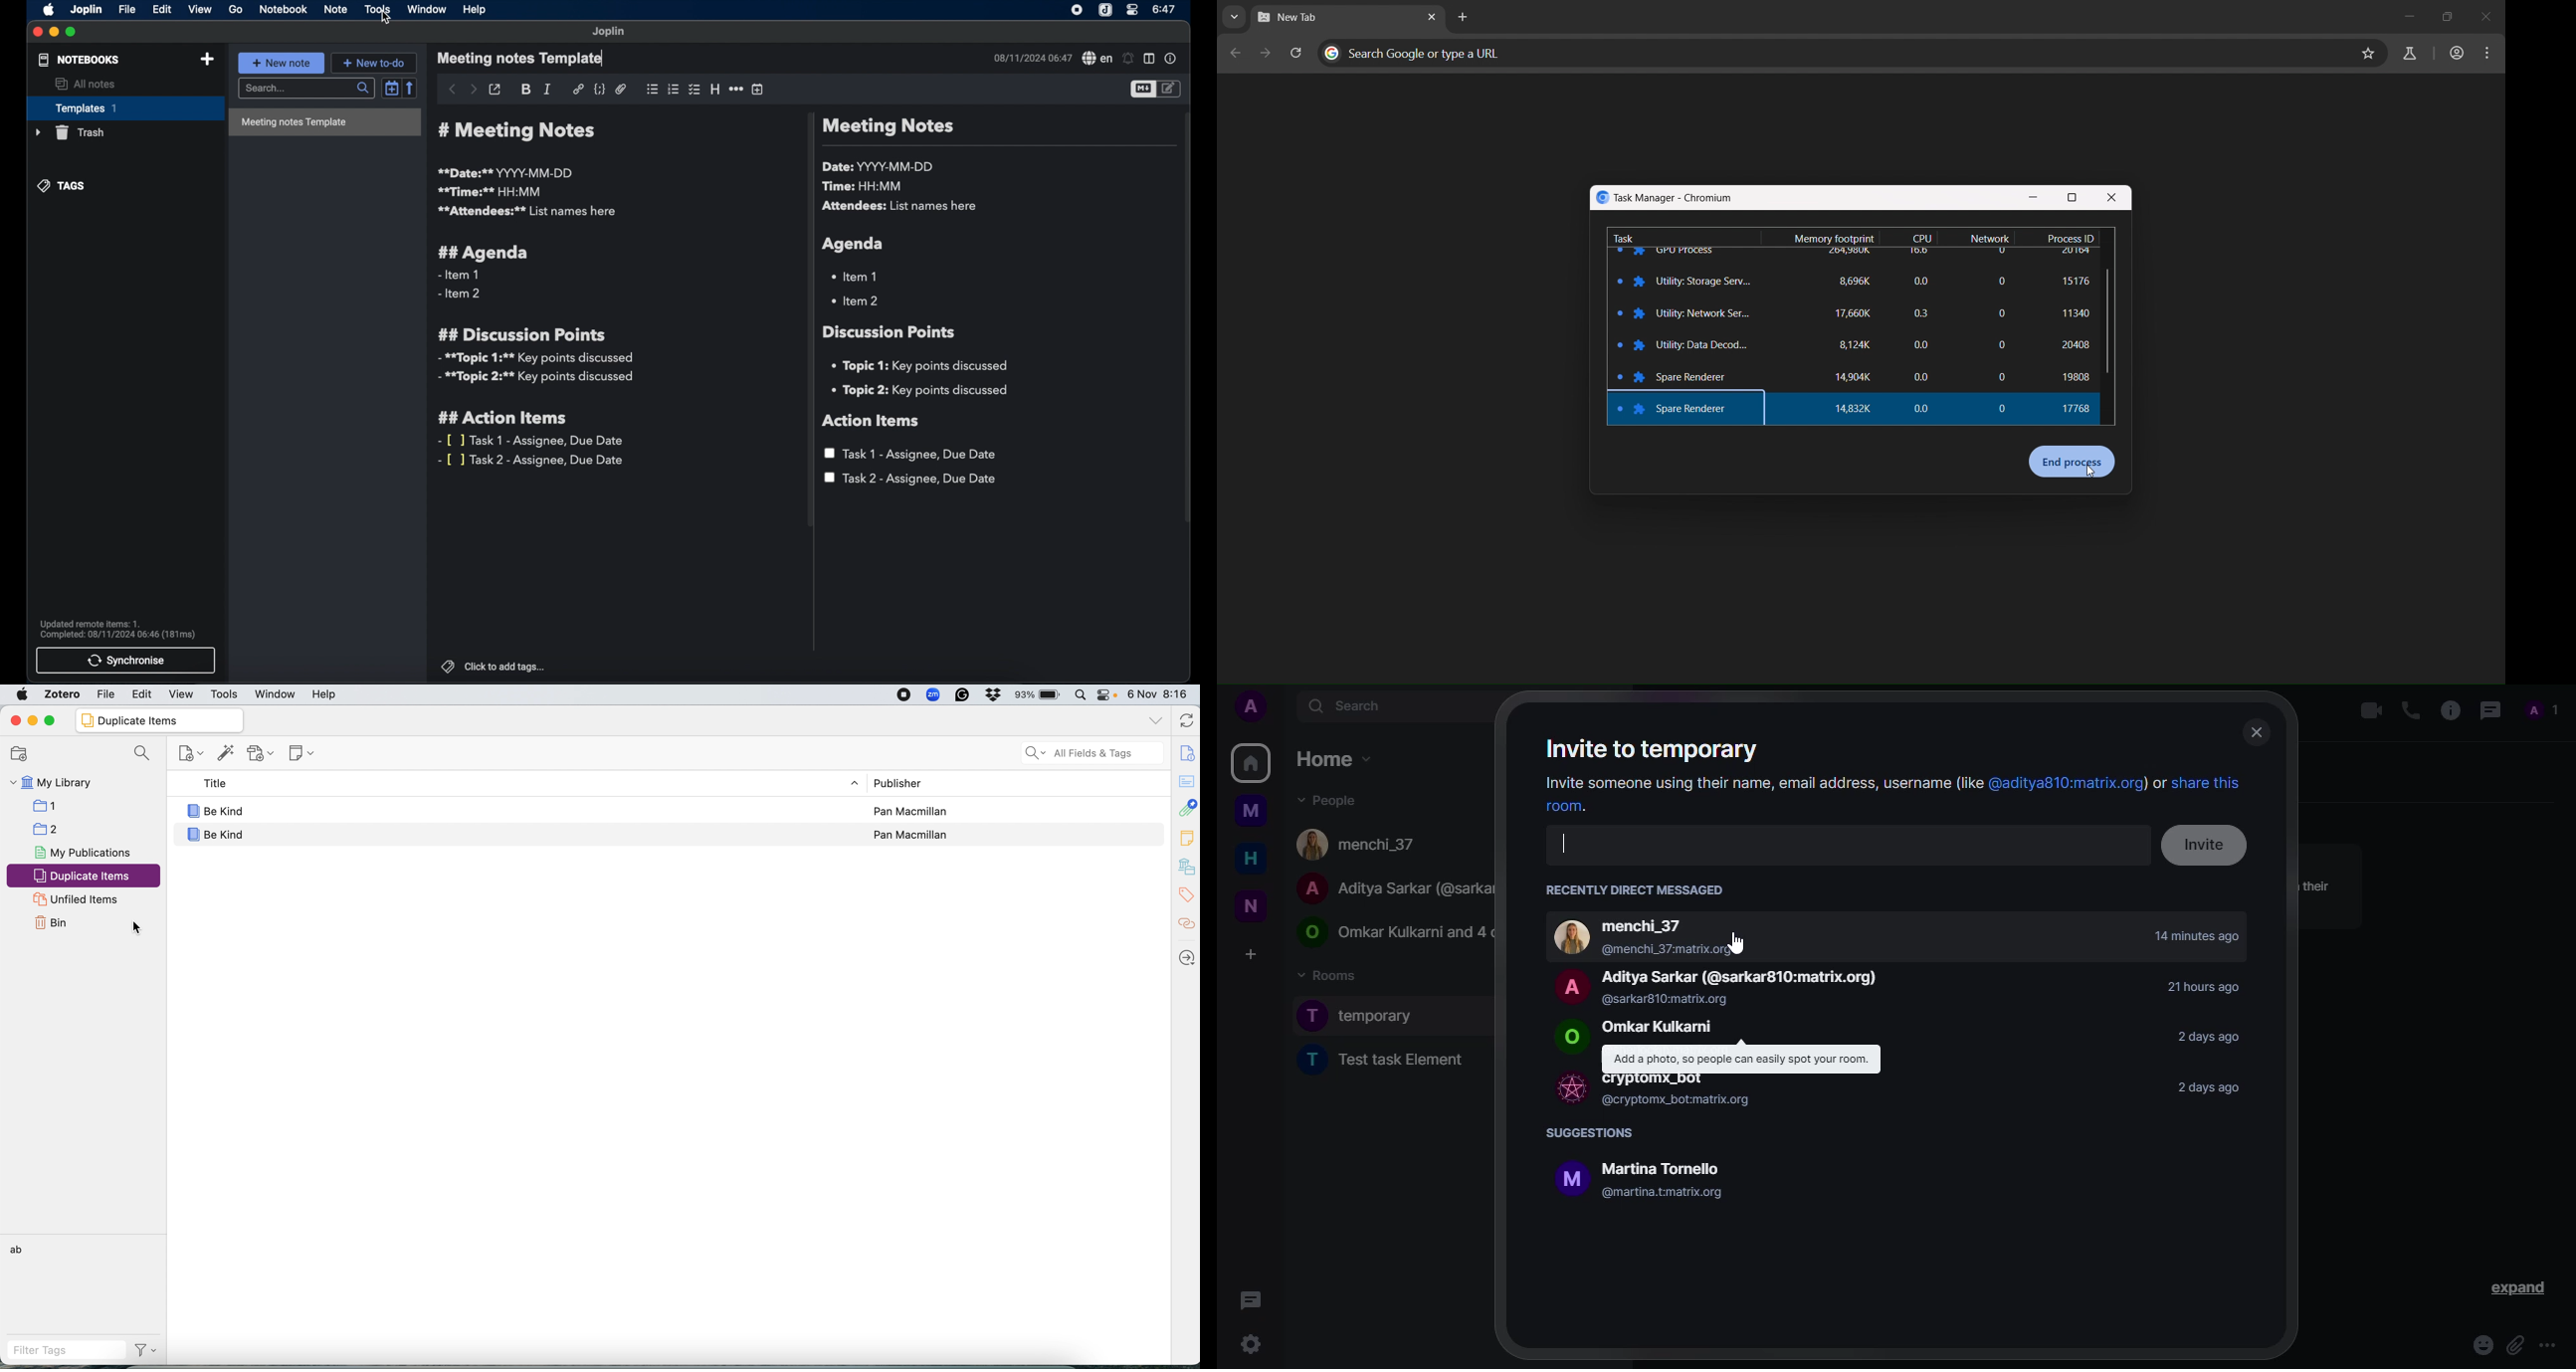  What do you see at coordinates (1705, 315) in the screenshot?
I see `Utility: Network Ser...` at bounding box center [1705, 315].